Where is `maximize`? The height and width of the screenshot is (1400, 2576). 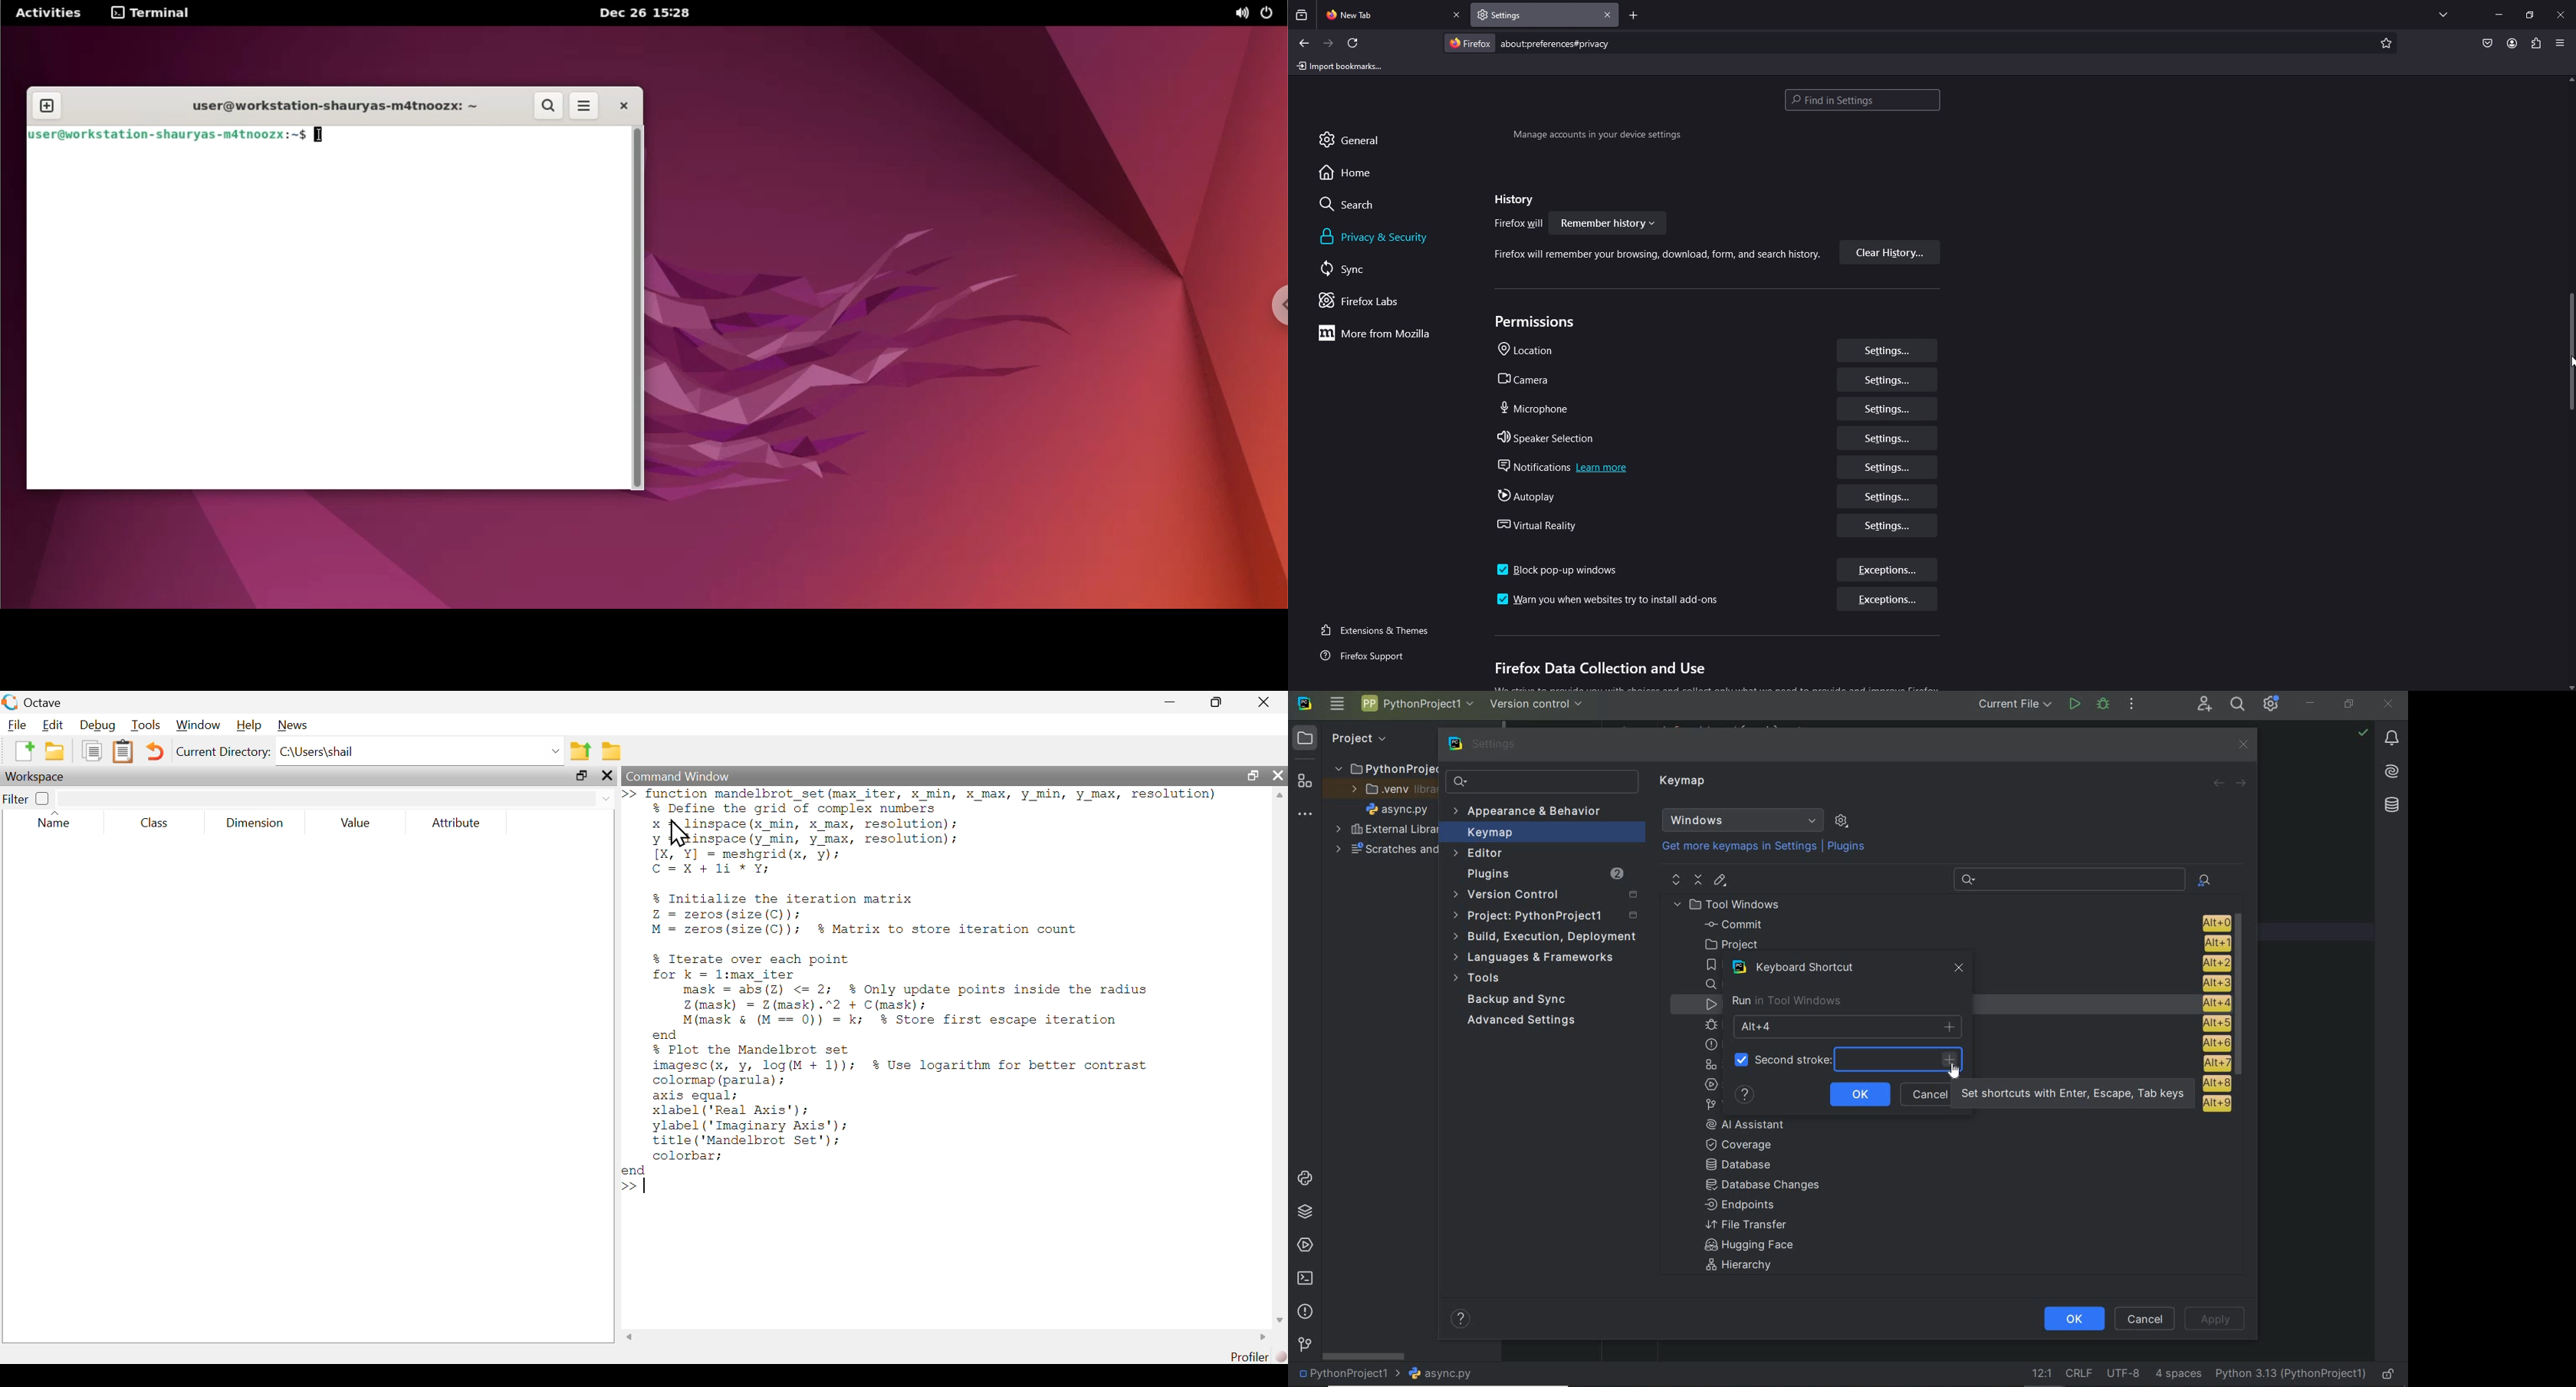 maximize is located at coordinates (1217, 702).